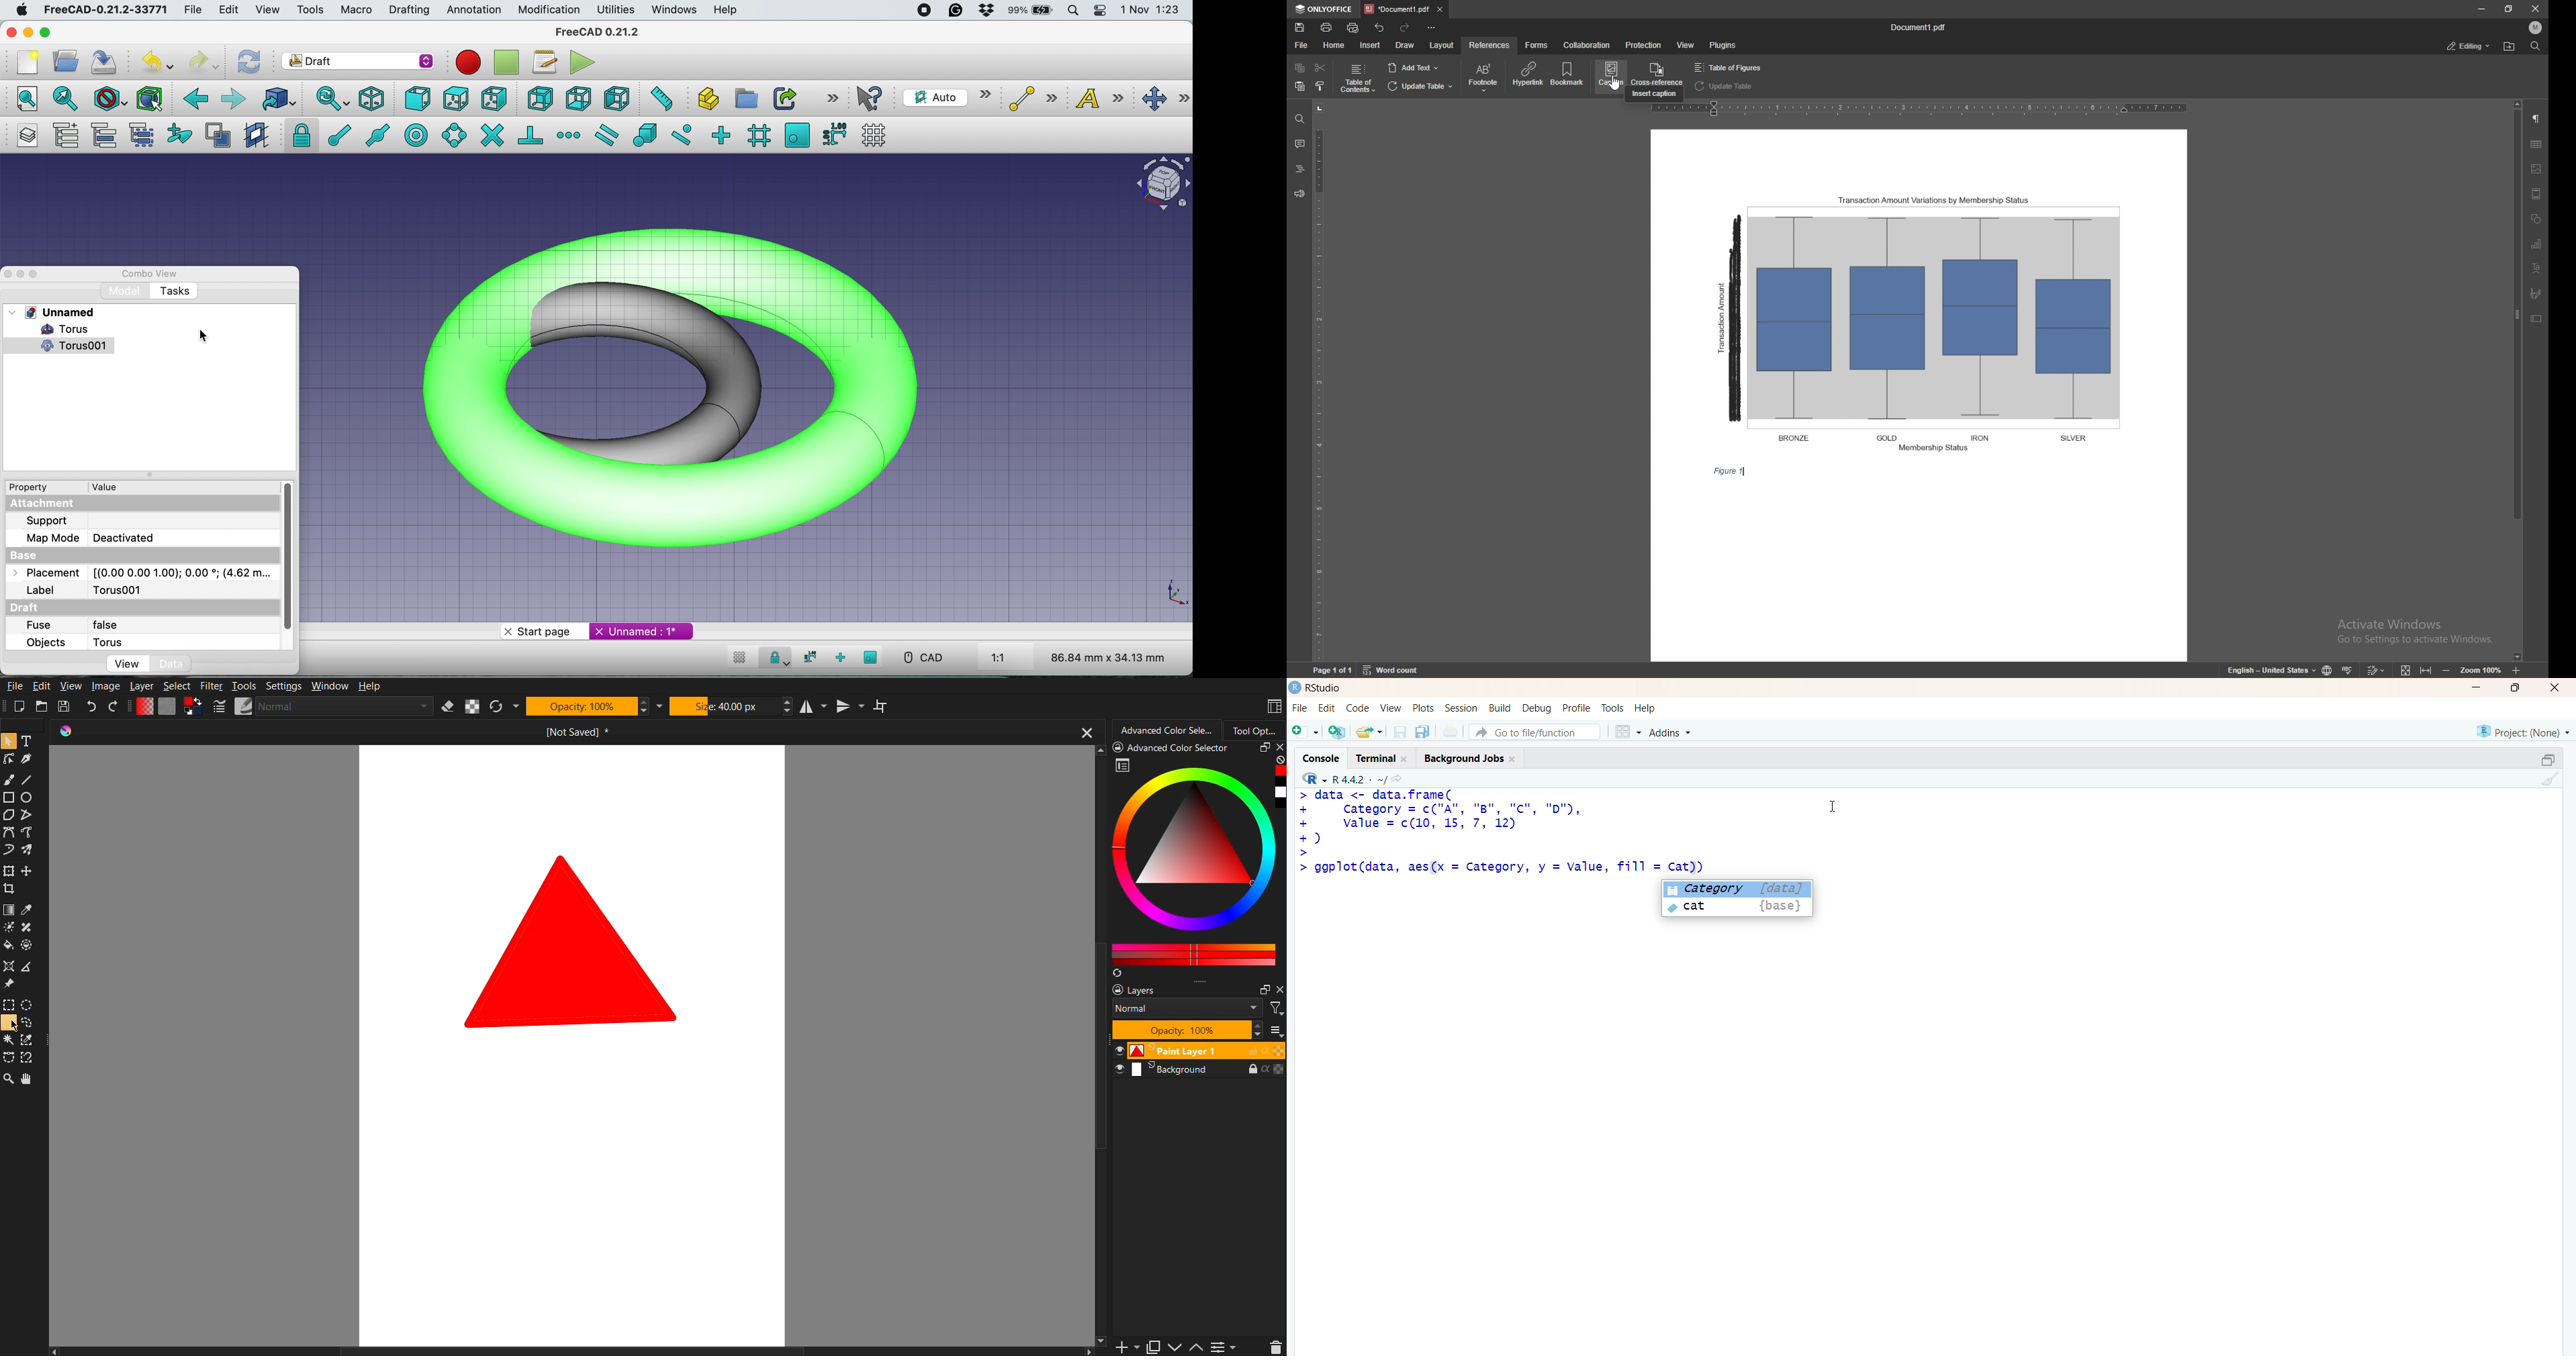  I want to click on Size, so click(724, 707).